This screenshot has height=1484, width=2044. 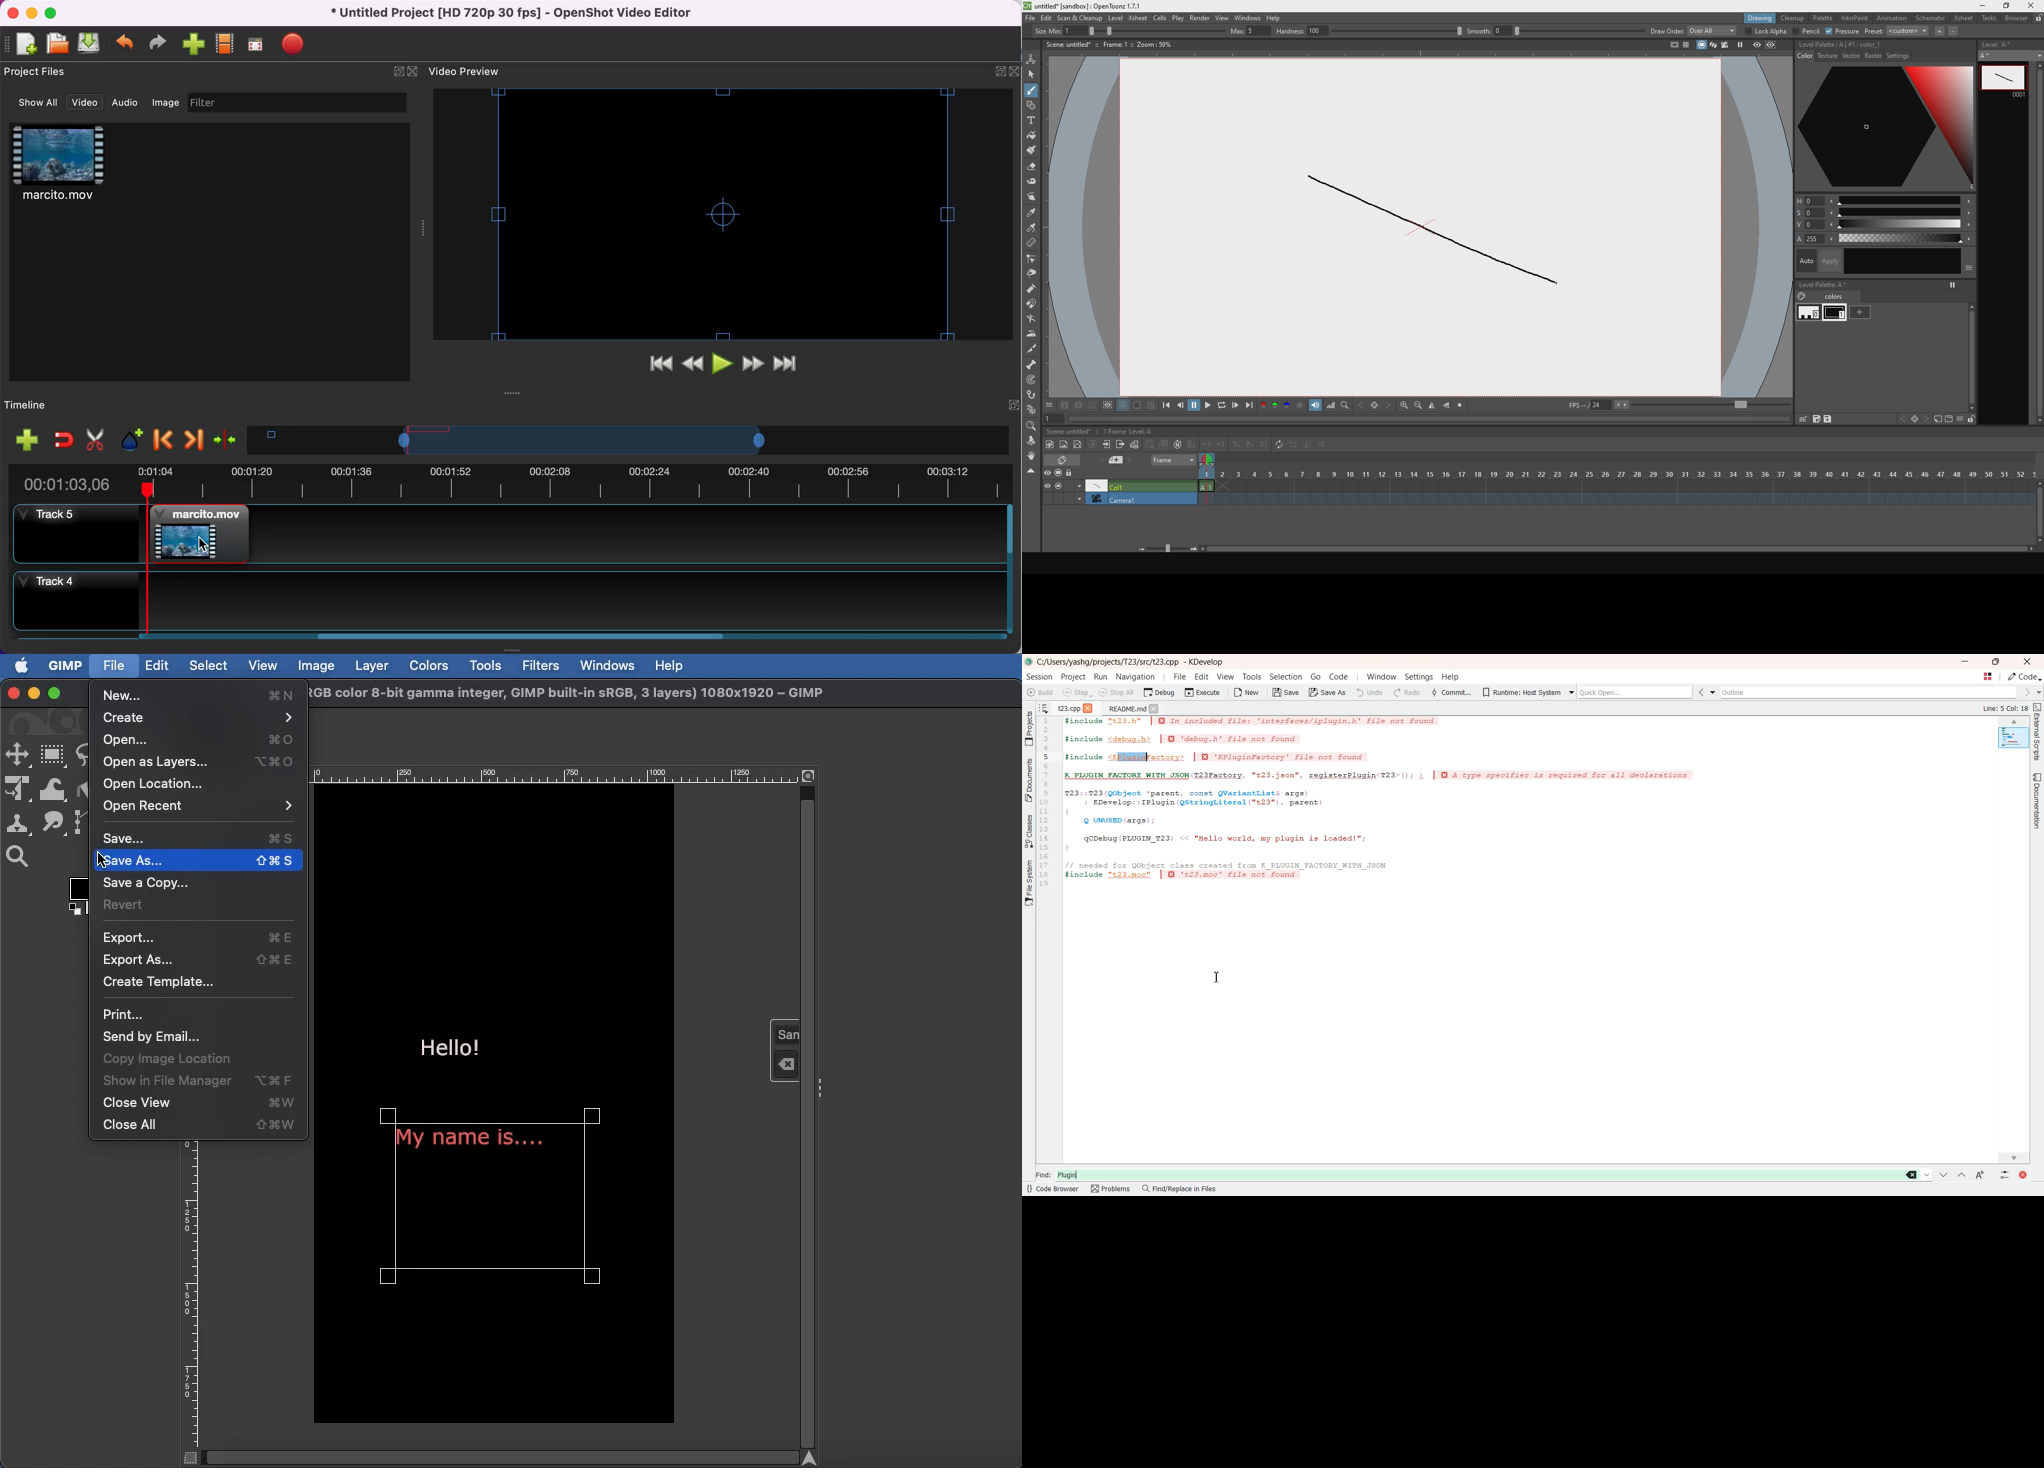 What do you see at coordinates (1939, 32) in the screenshot?
I see `` at bounding box center [1939, 32].